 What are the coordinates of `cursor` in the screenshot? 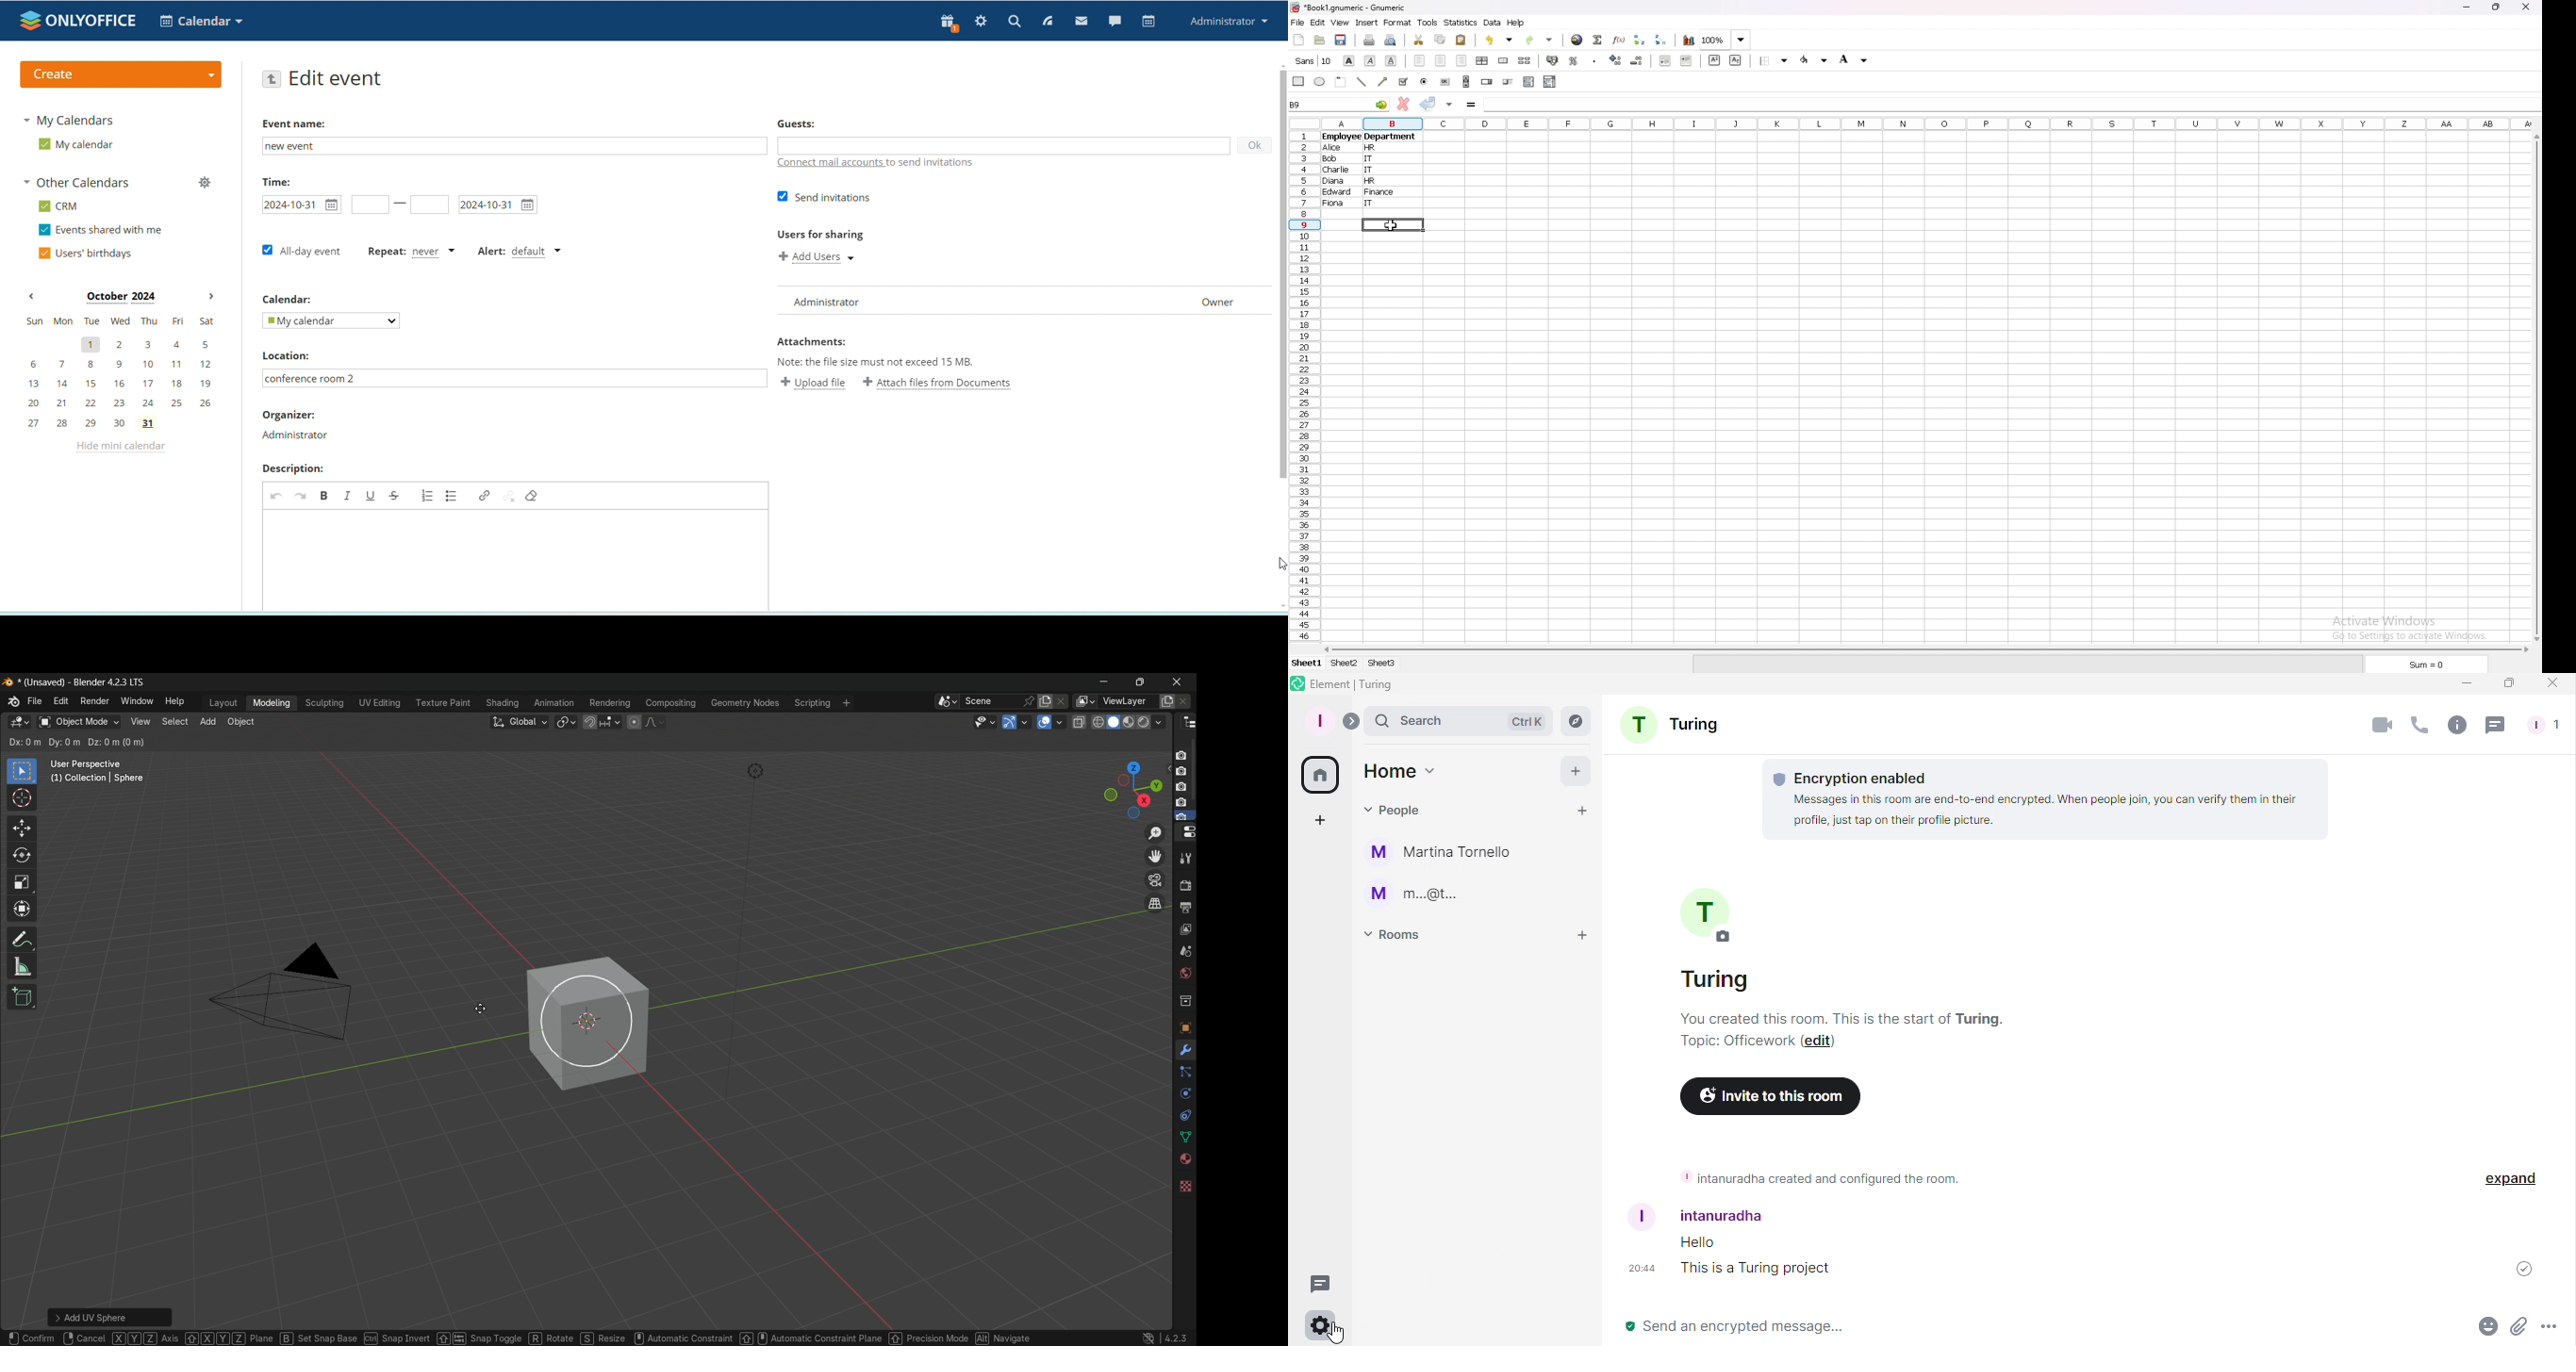 It's located at (1390, 225).